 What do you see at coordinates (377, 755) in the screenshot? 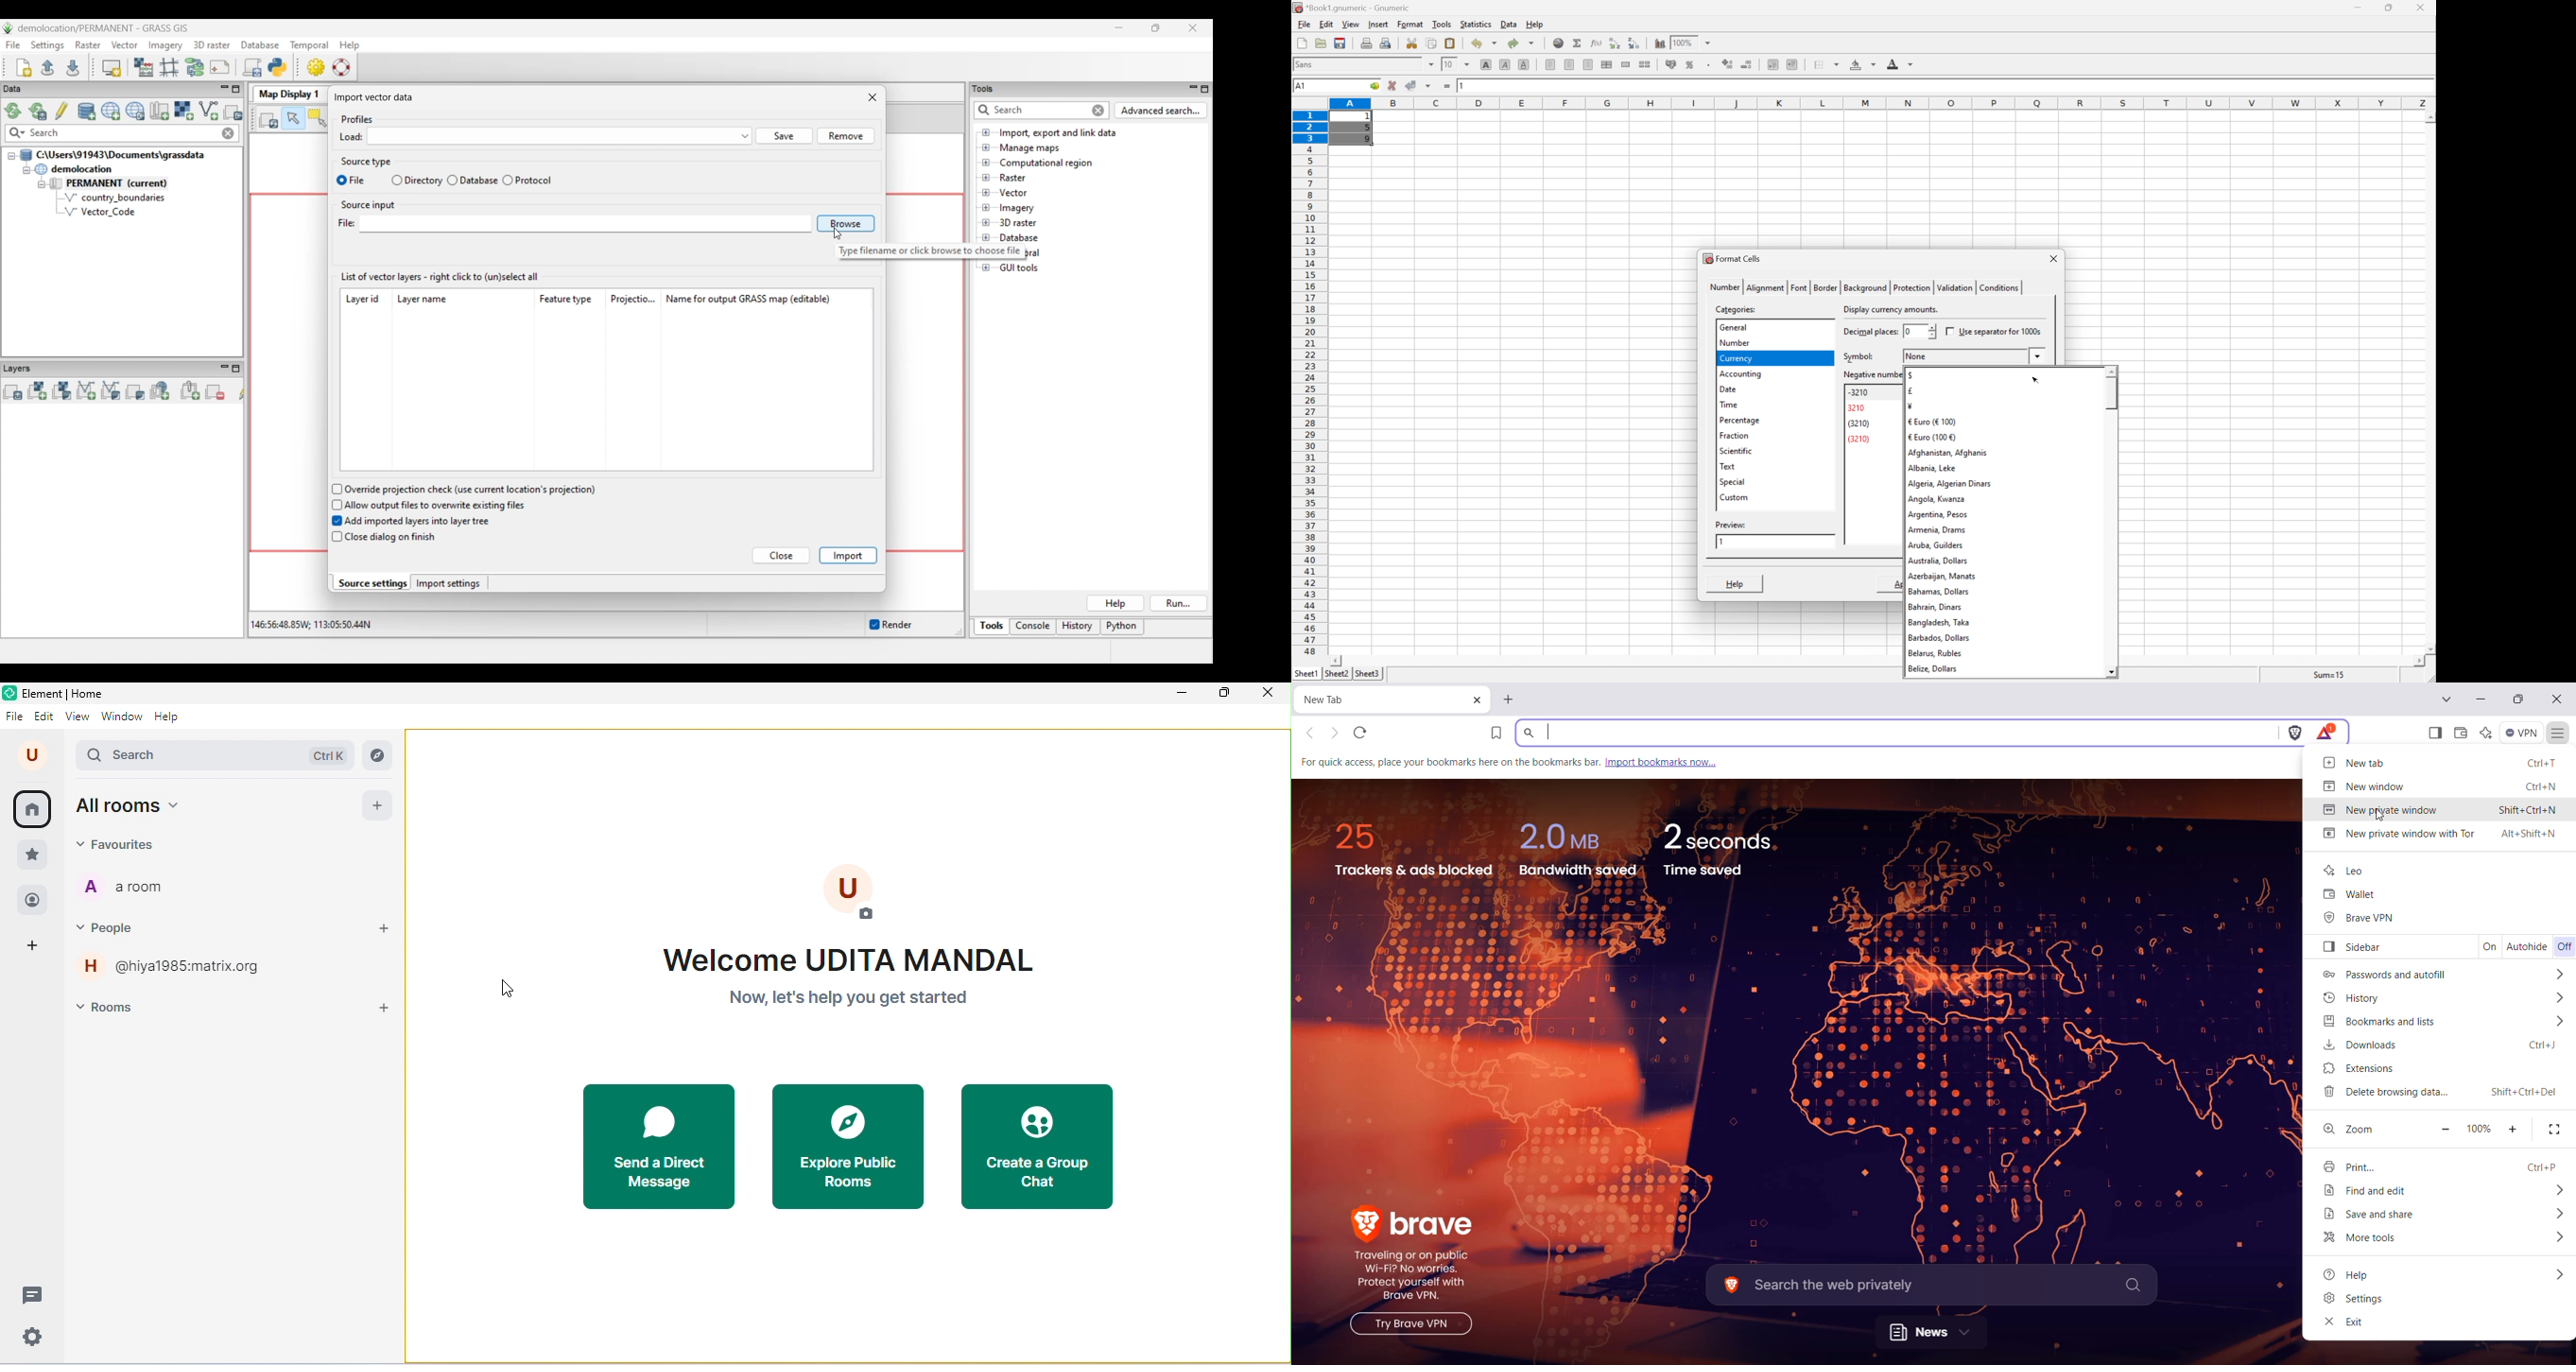
I see `explore rooms` at bounding box center [377, 755].